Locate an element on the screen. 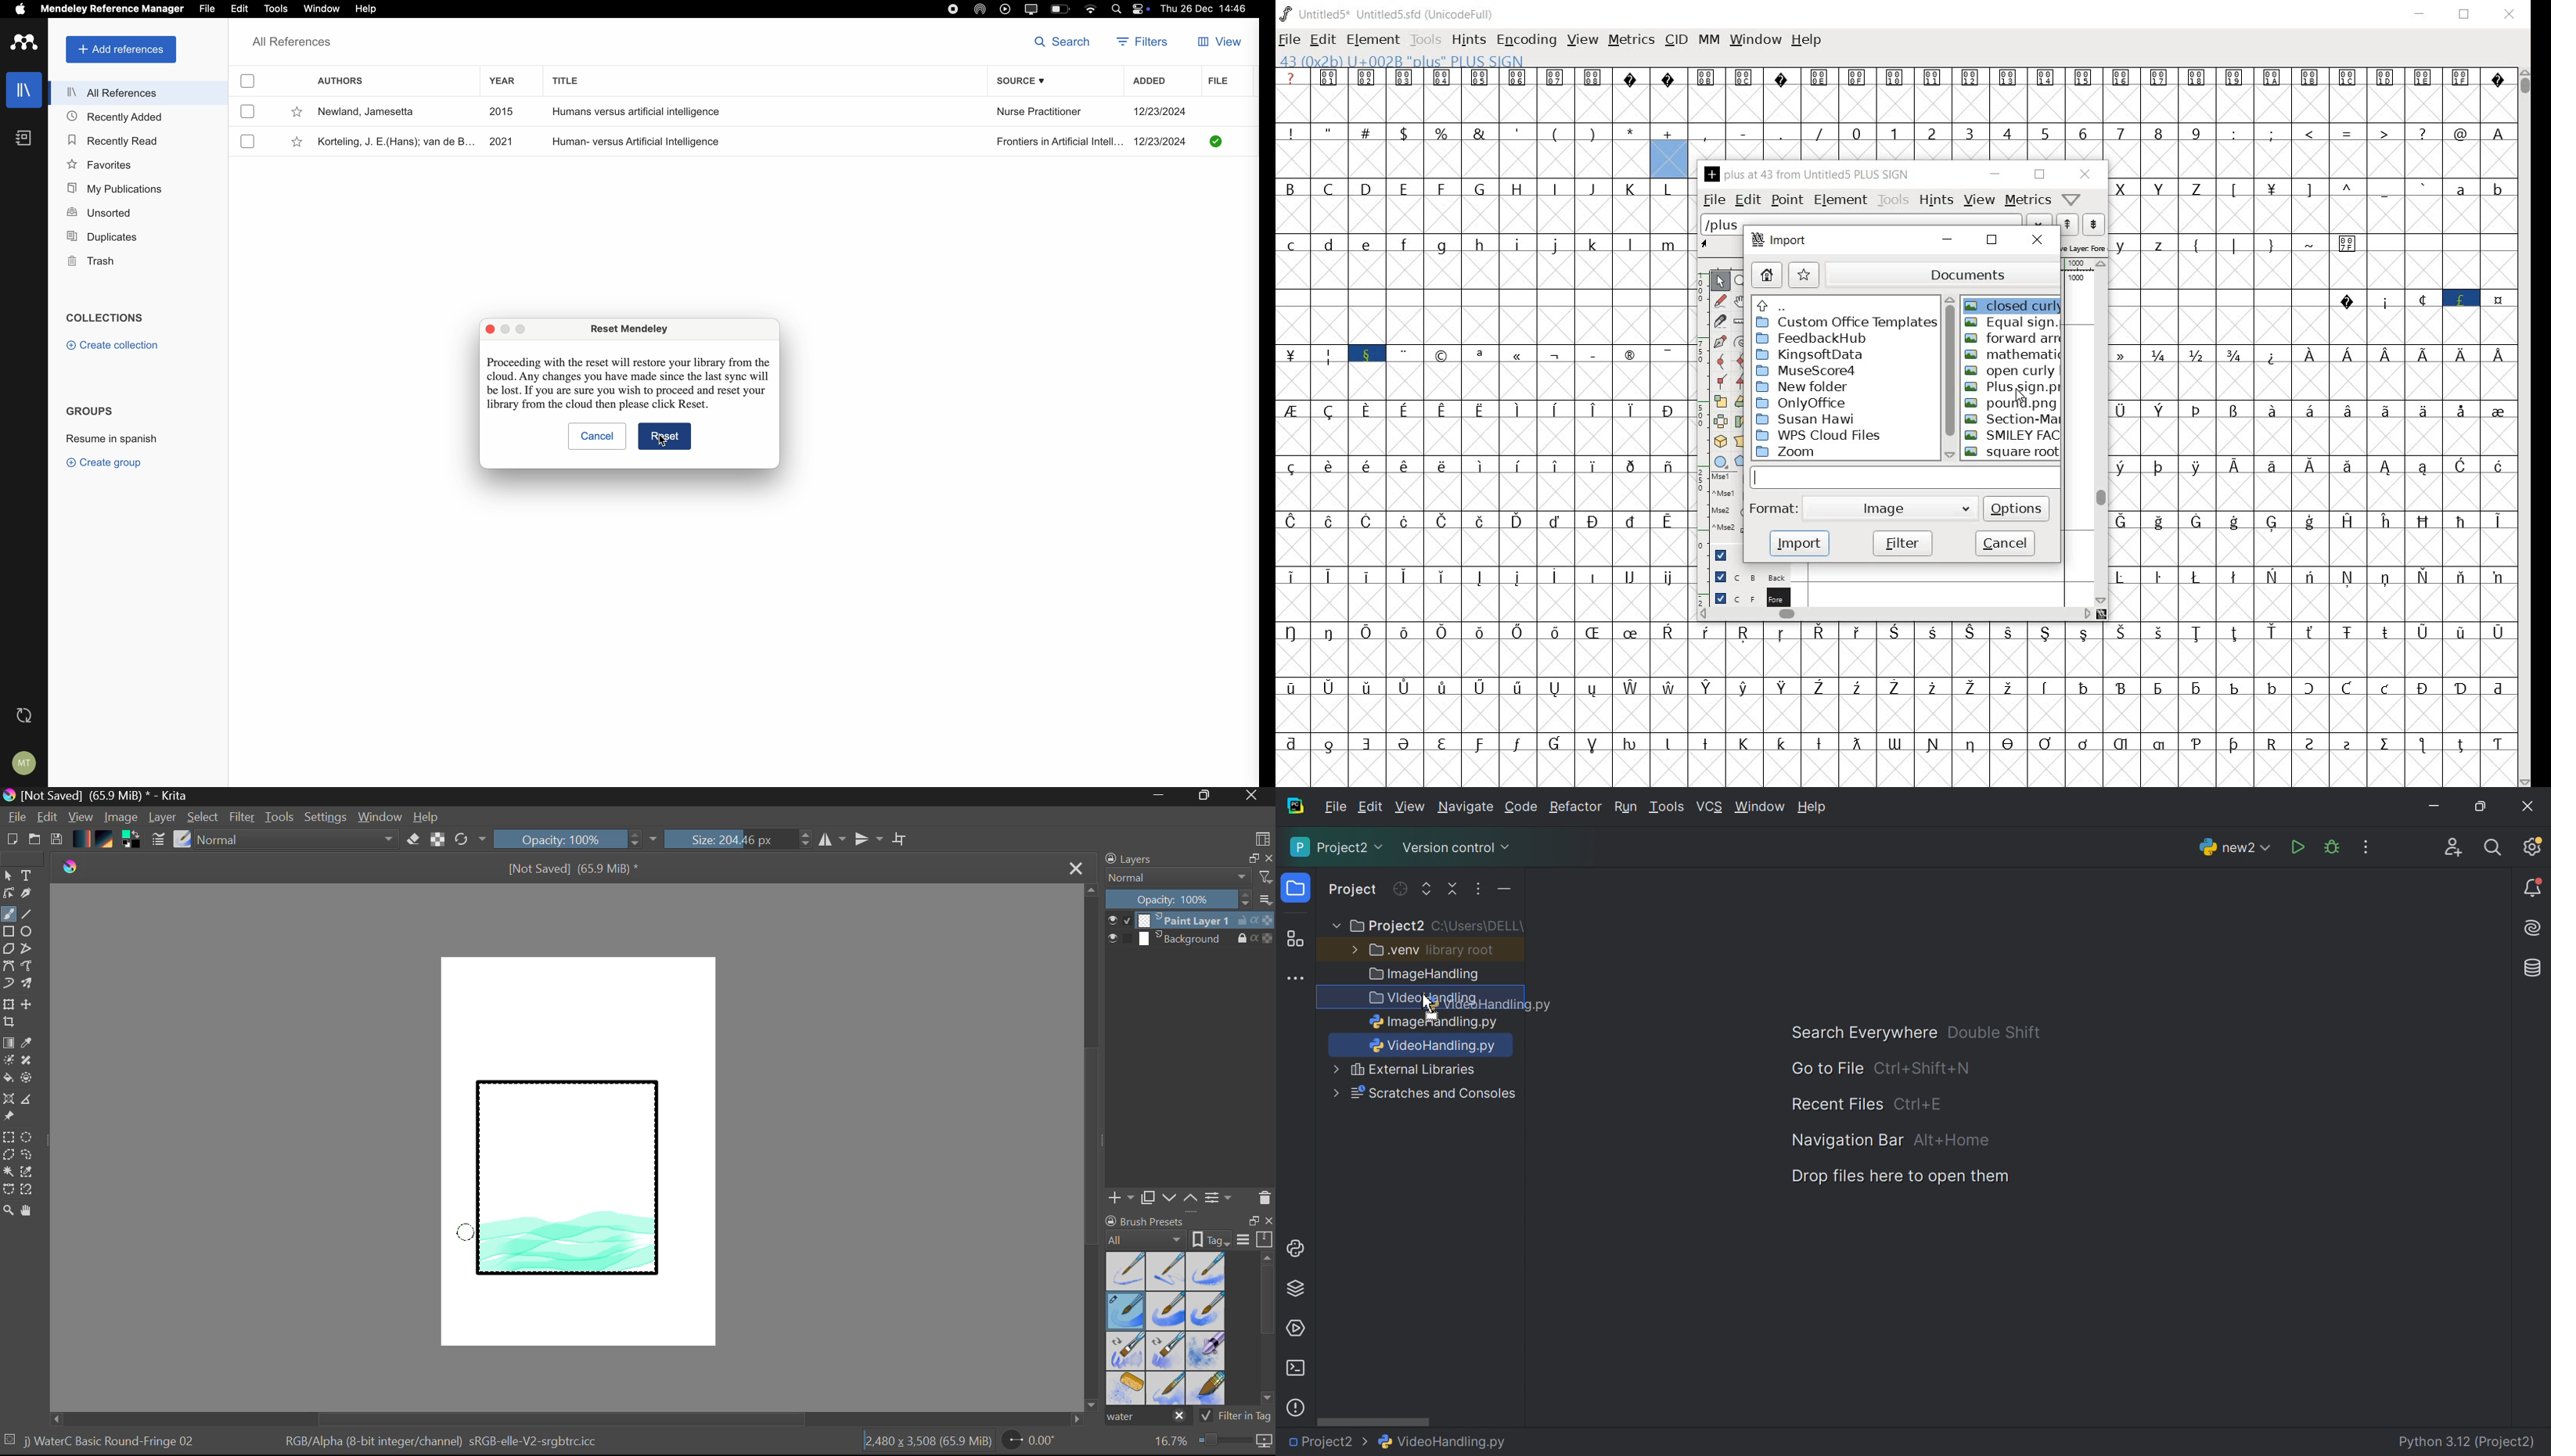 This screenshot has width=2576, height=1456. Image is located at coordinates (1904, 508).